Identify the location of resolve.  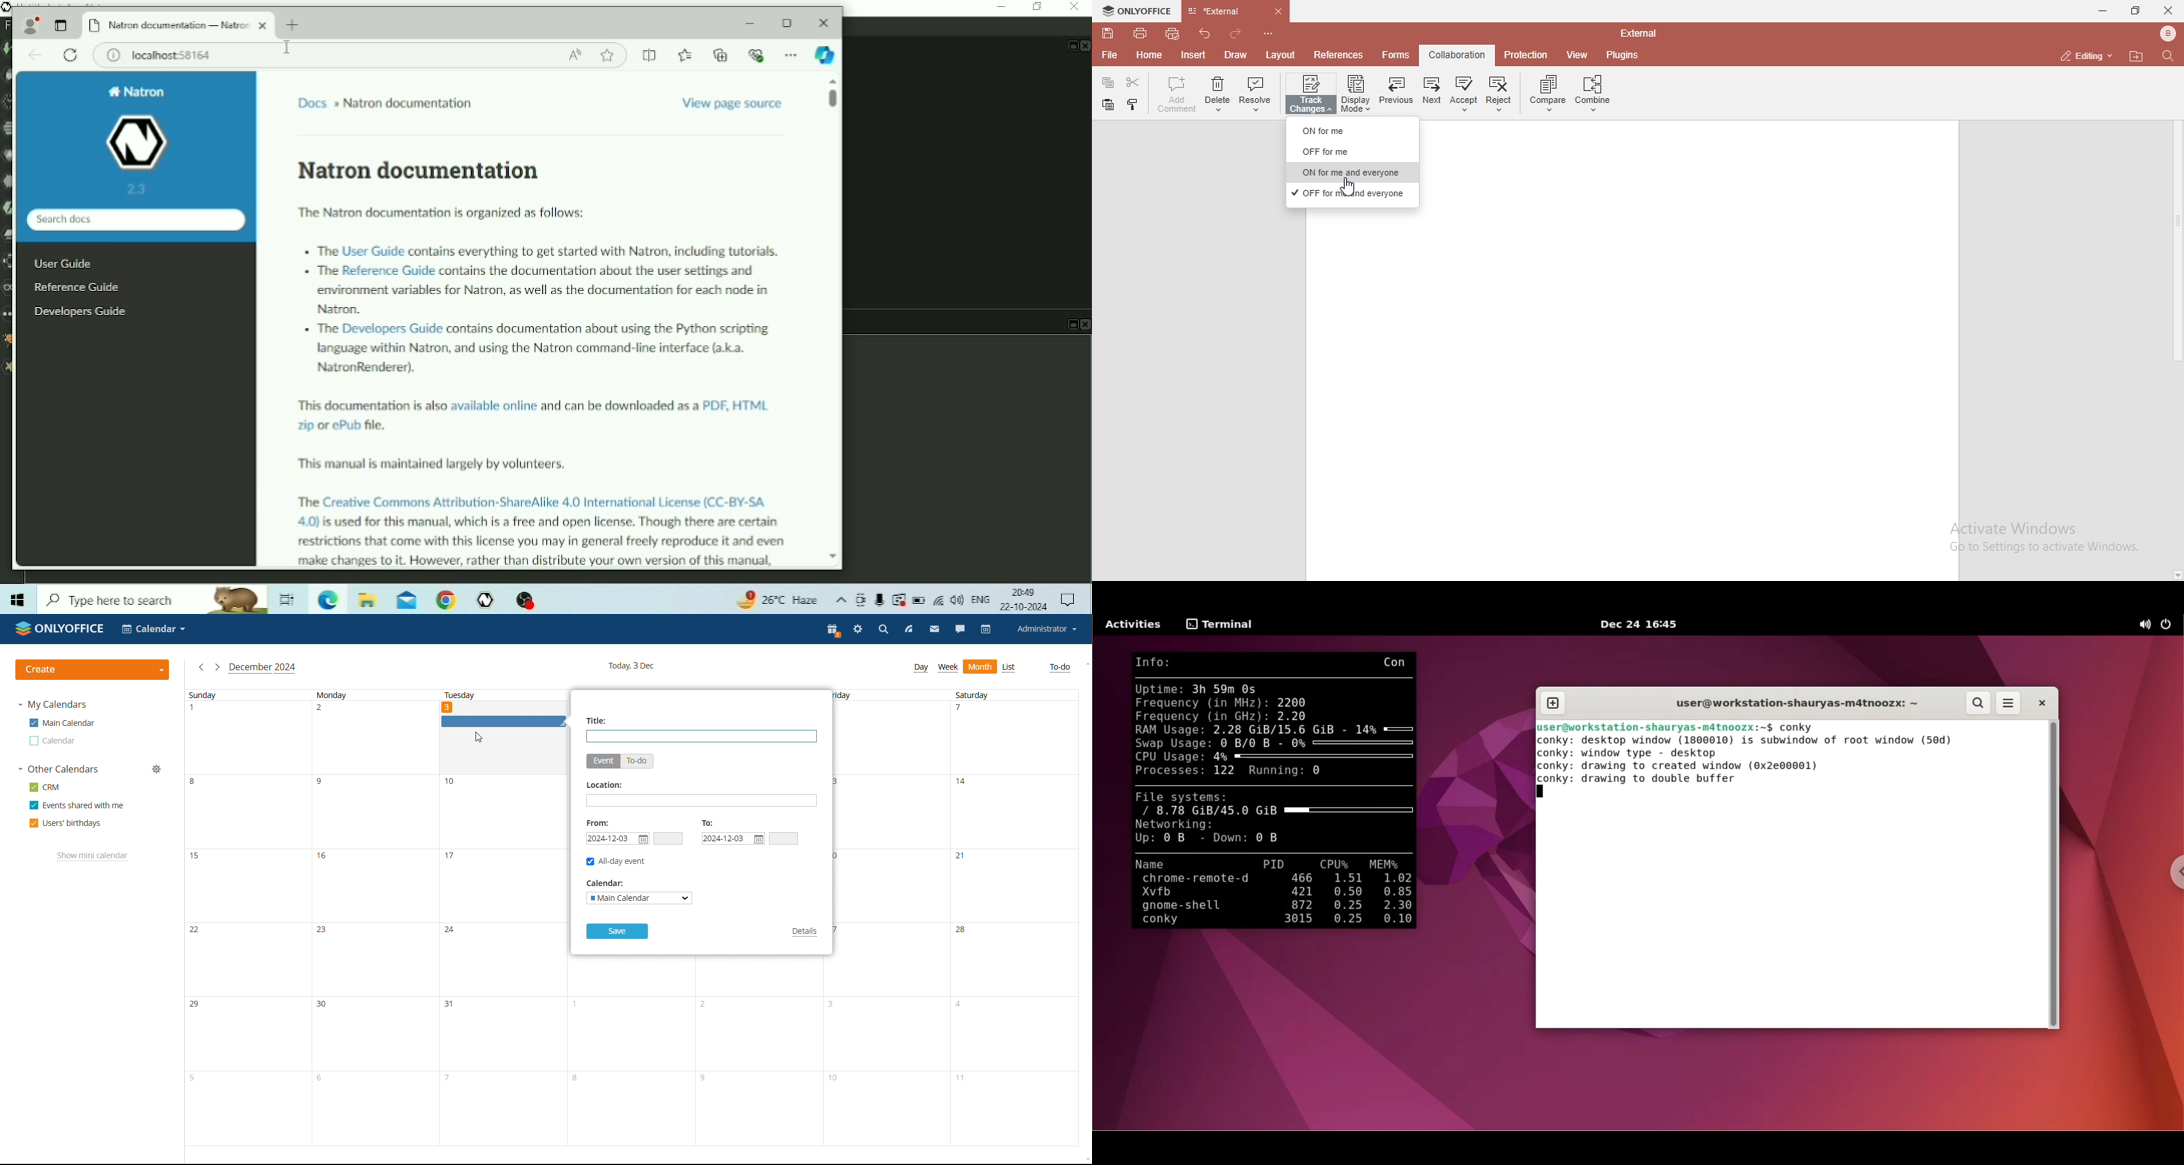
(1256, 97).